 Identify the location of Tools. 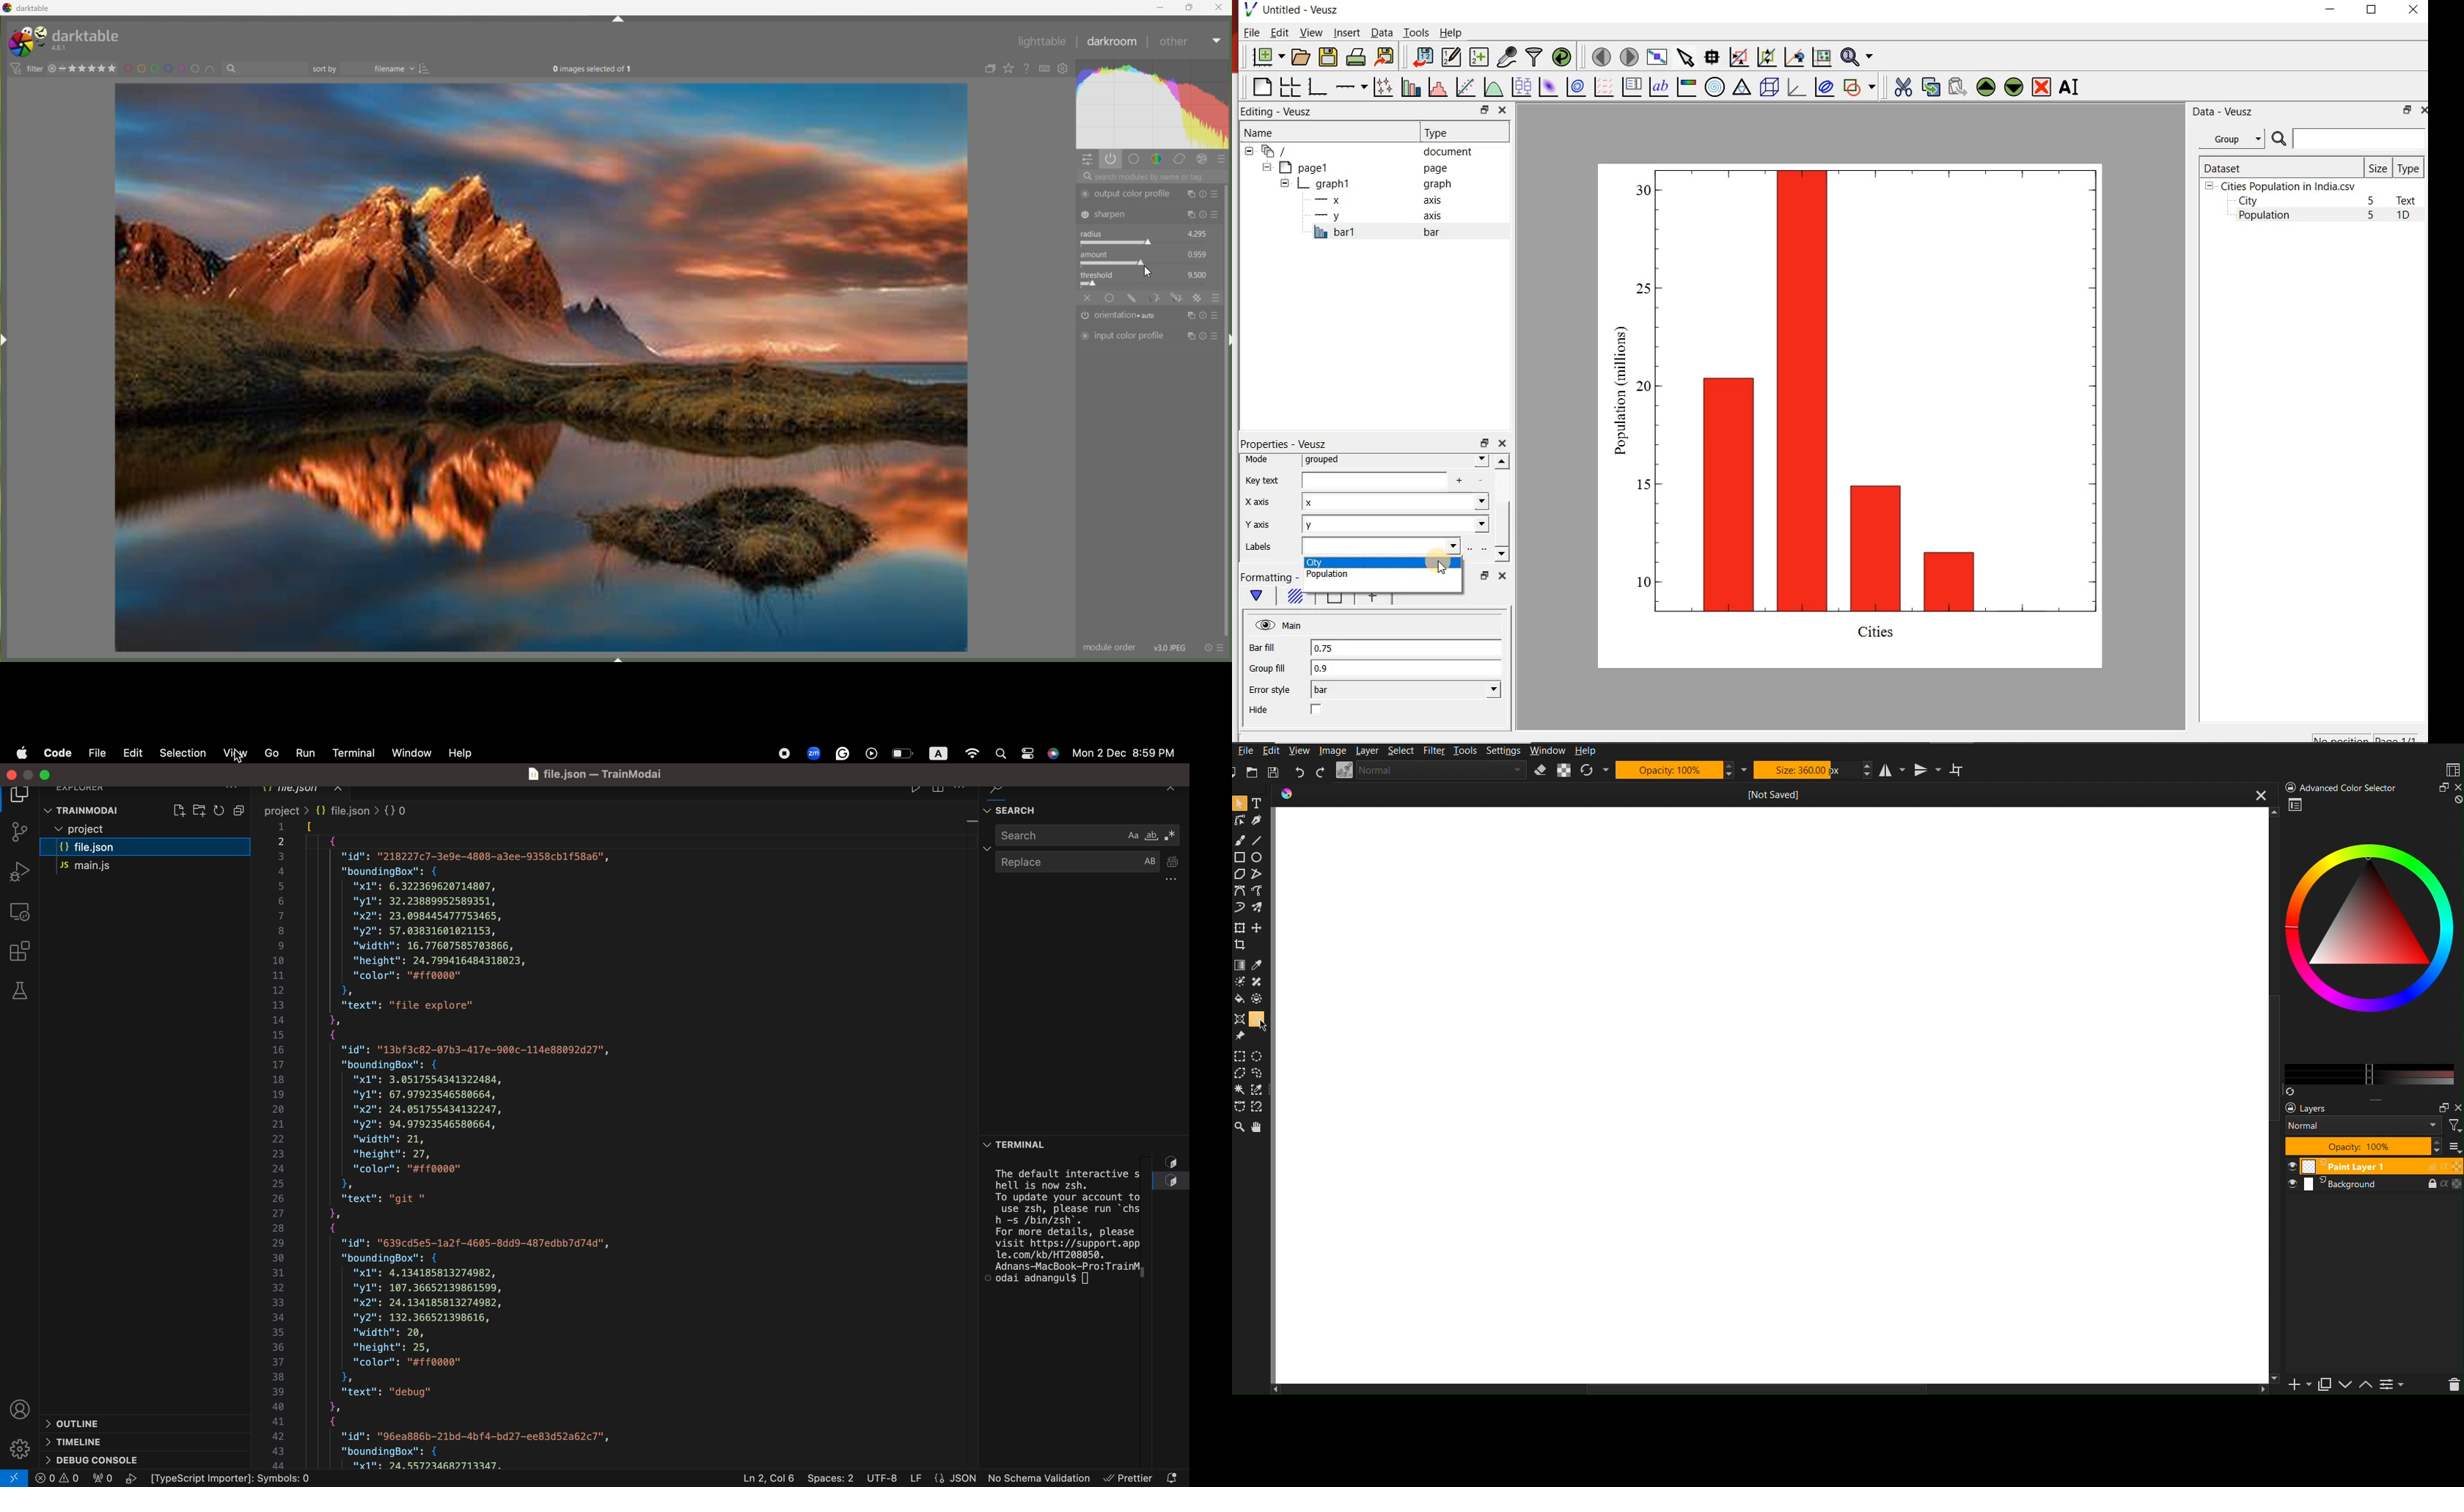
(1467, 752).